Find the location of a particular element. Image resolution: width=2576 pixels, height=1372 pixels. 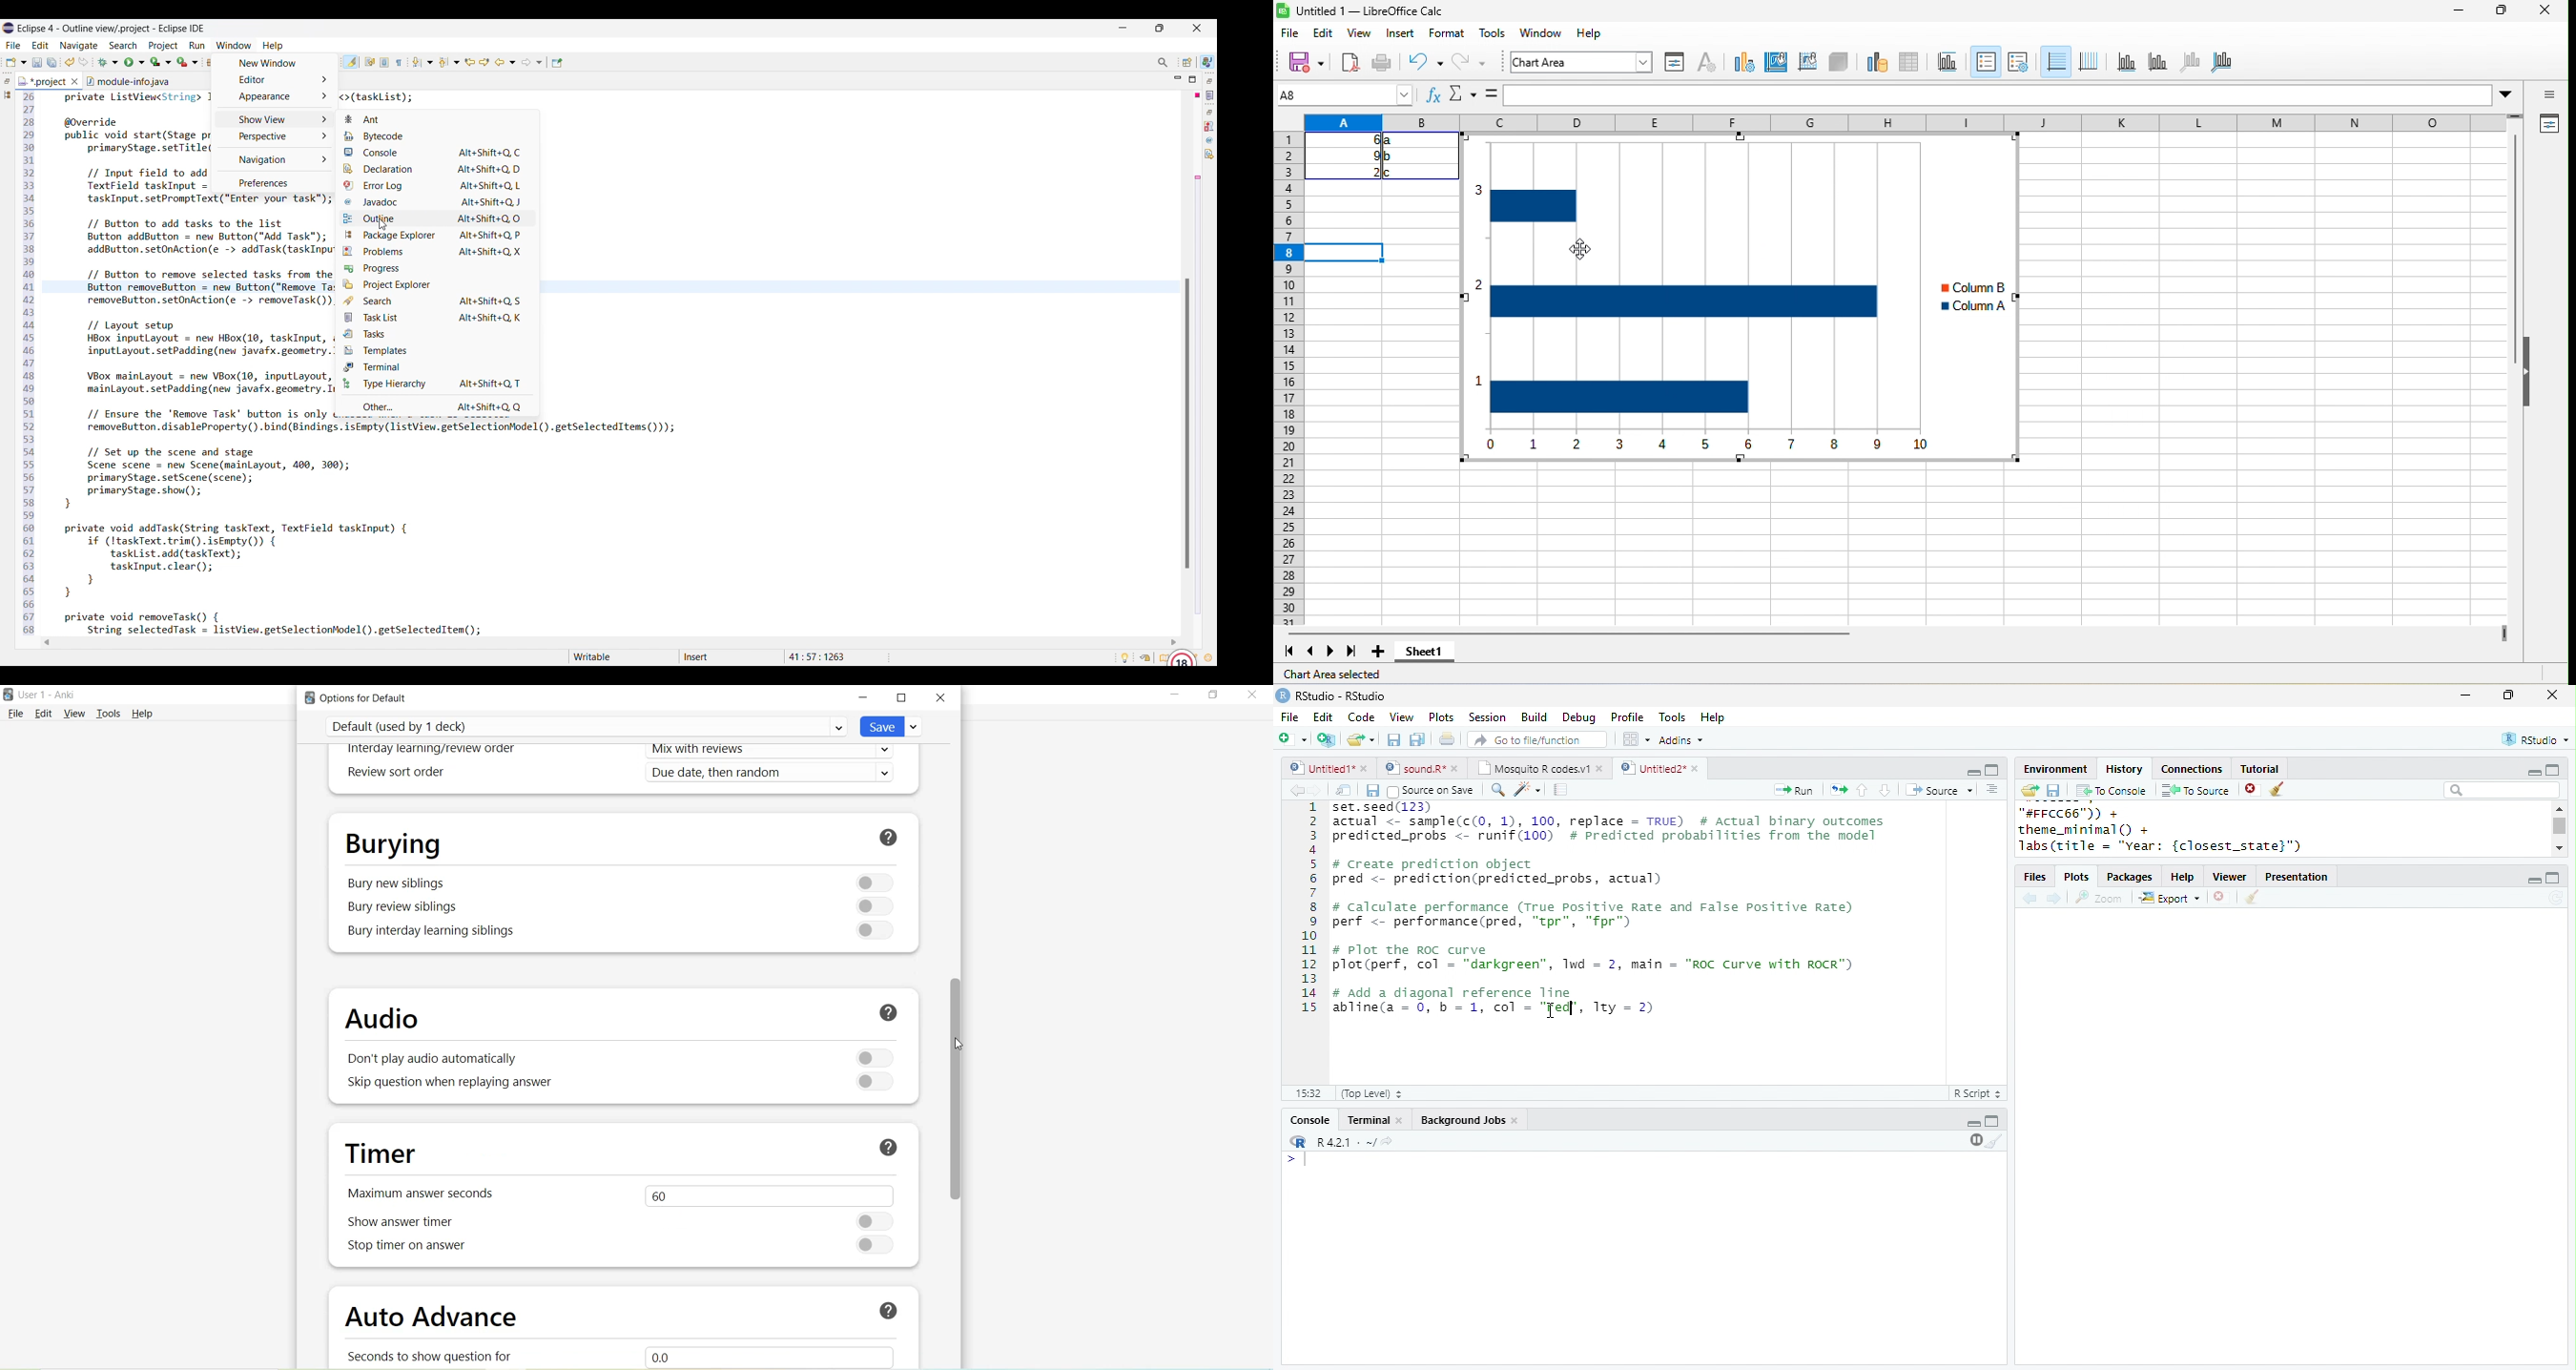

File is located at coordinates (15, 713).